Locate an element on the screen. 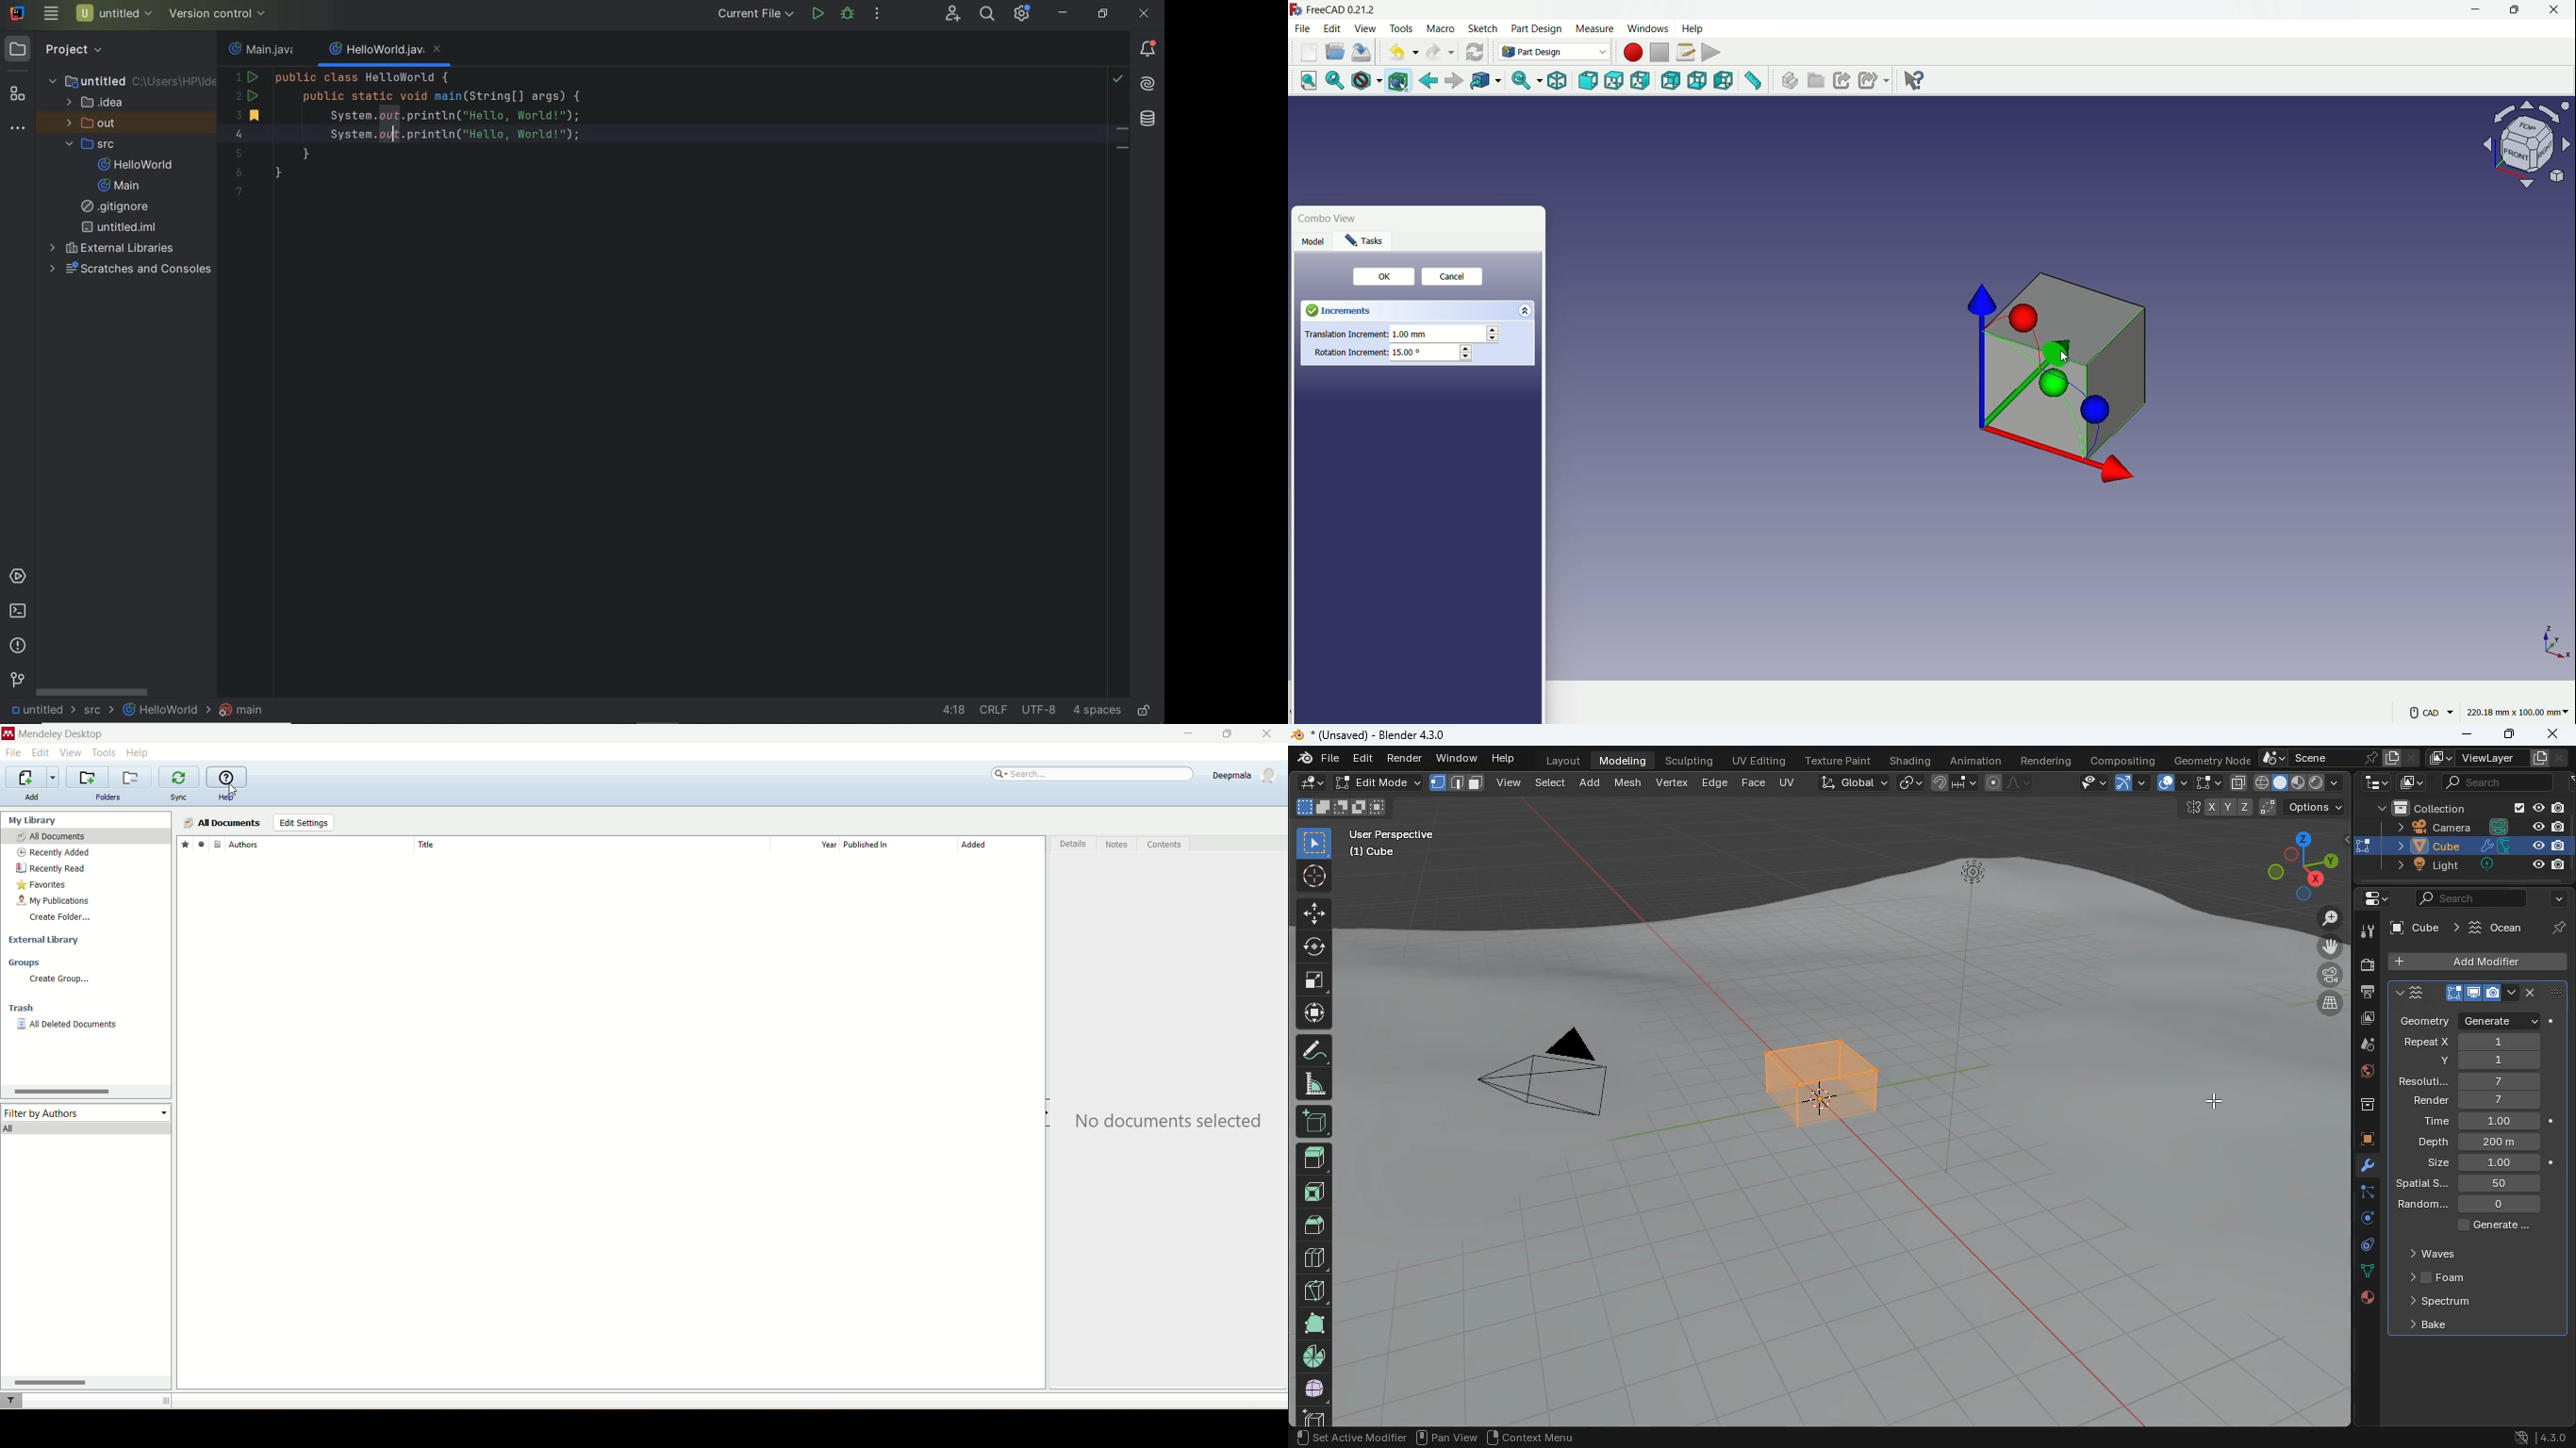 Image resolution: width=2576 pixels, height=1456 pixels. untitled is located at coordinates (132, 80).